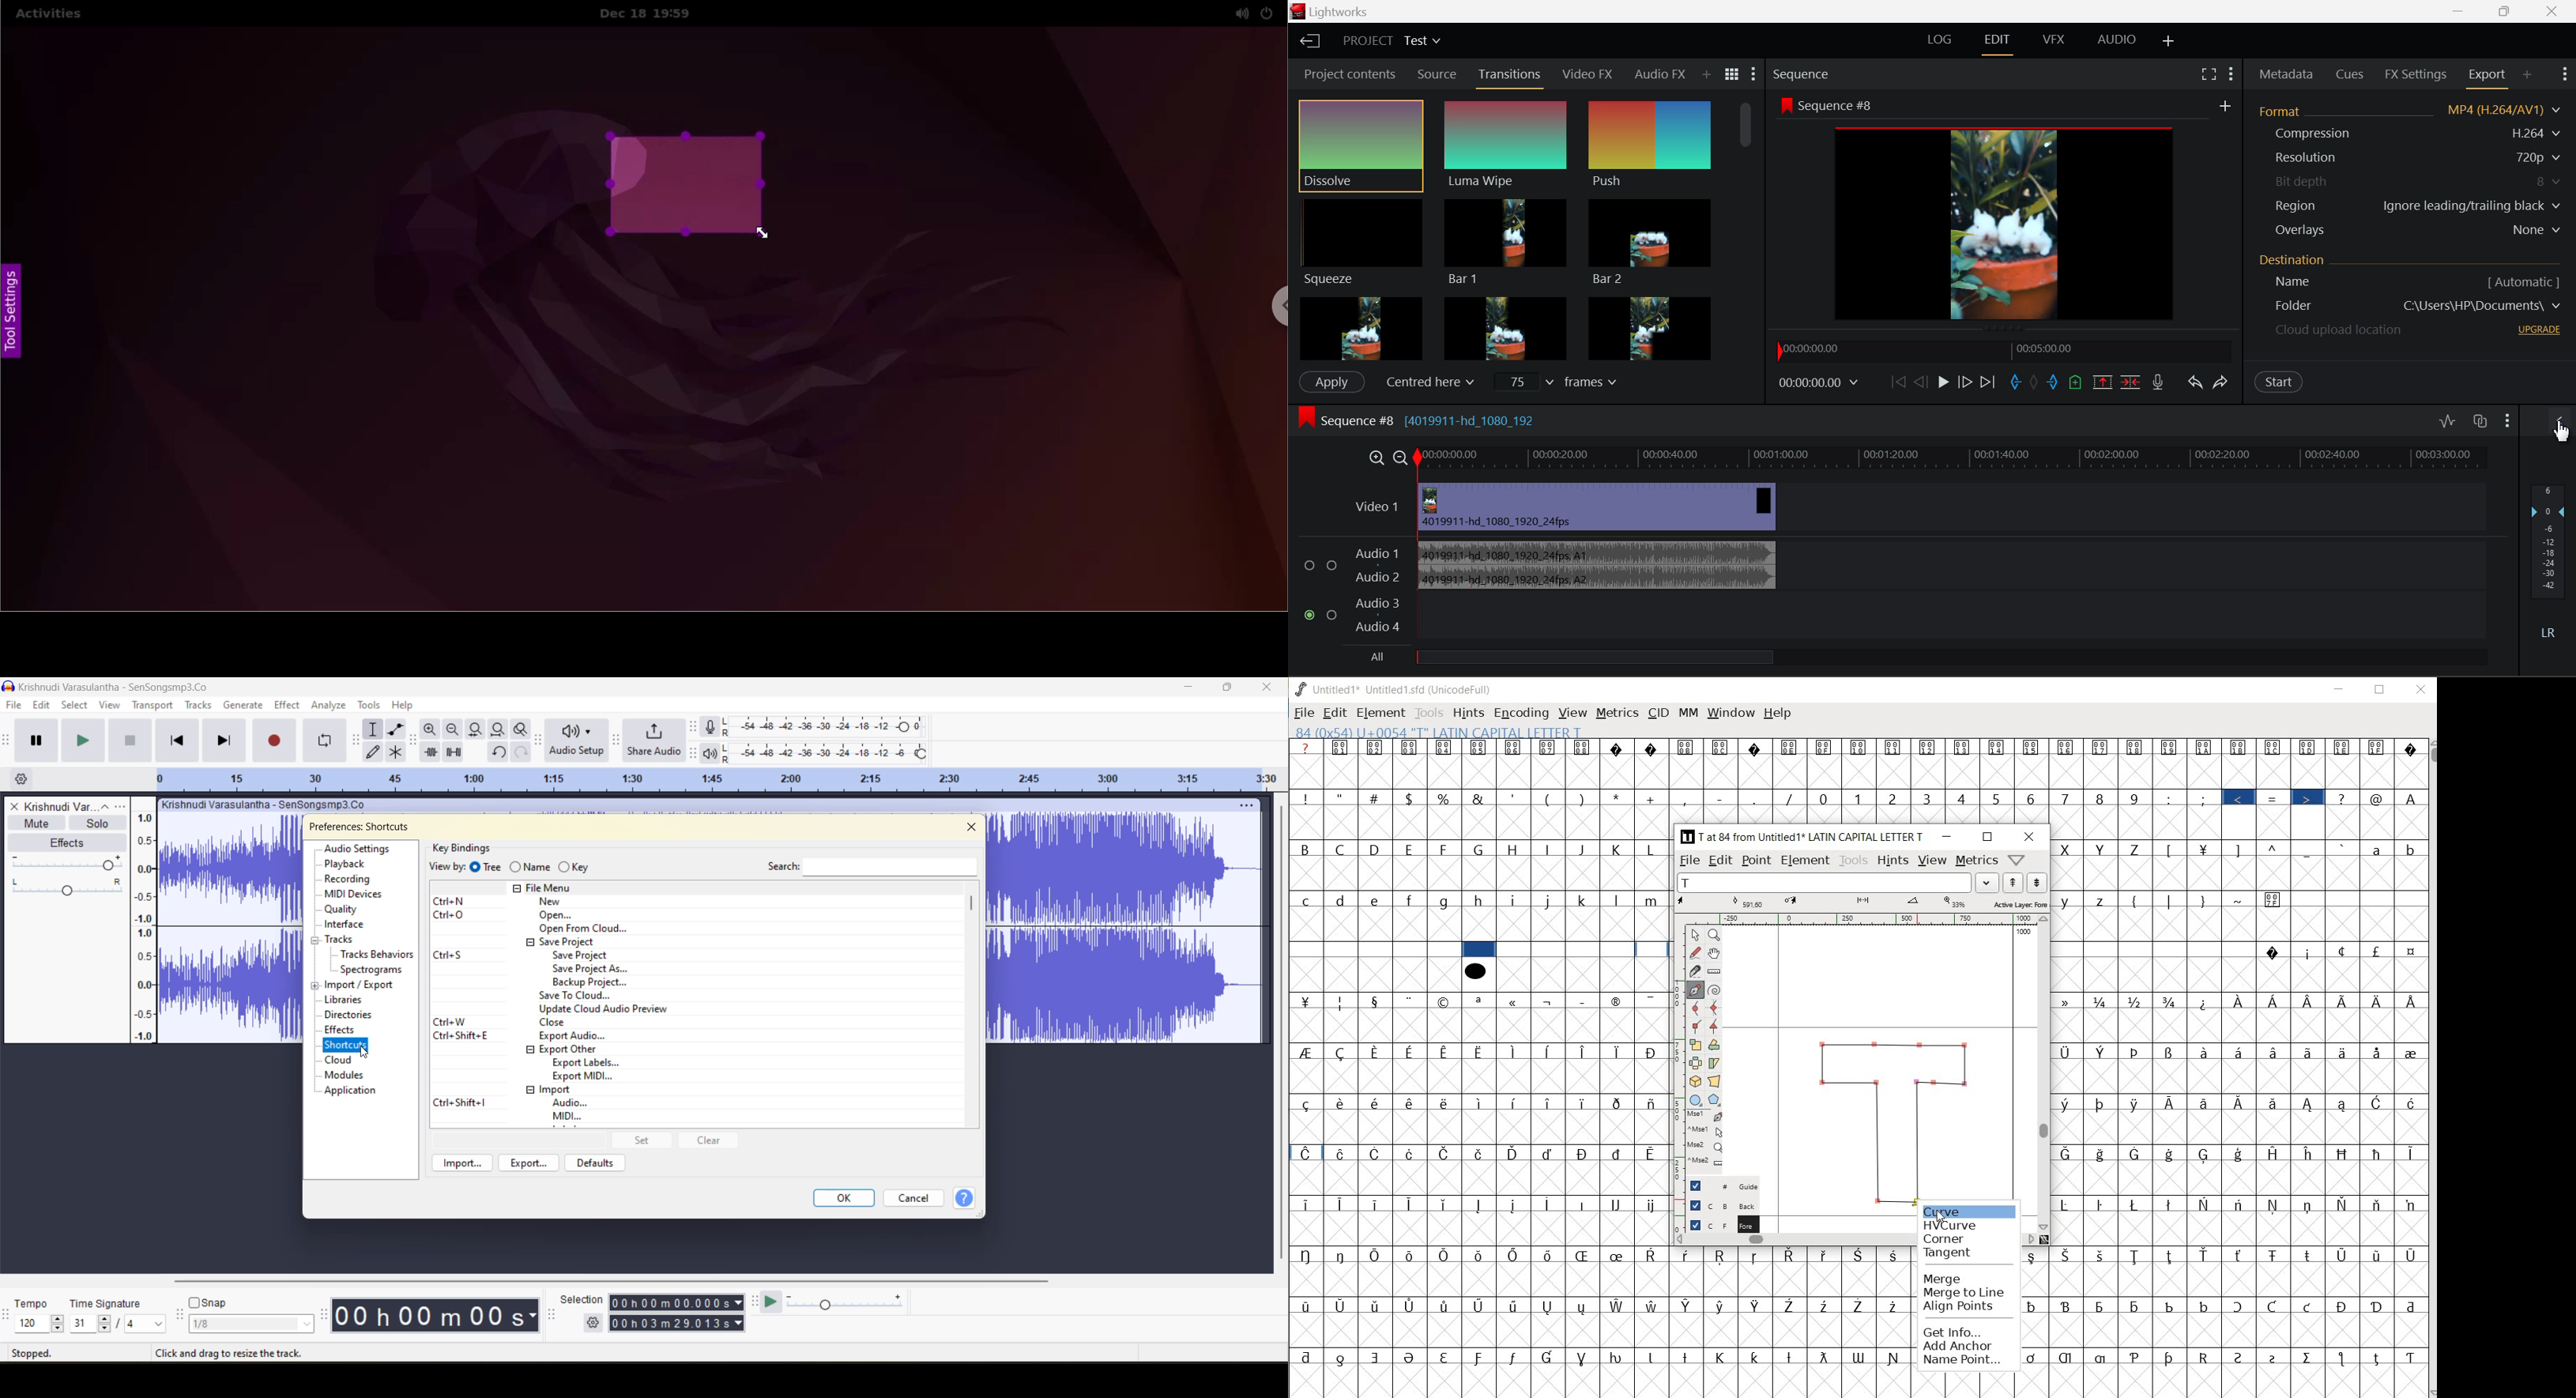 This screenshot has height=1400, width=2576. What do you see at coordinates (828, 752) in the screenshot?
I see `playback level` at bounding box center [828, 752].